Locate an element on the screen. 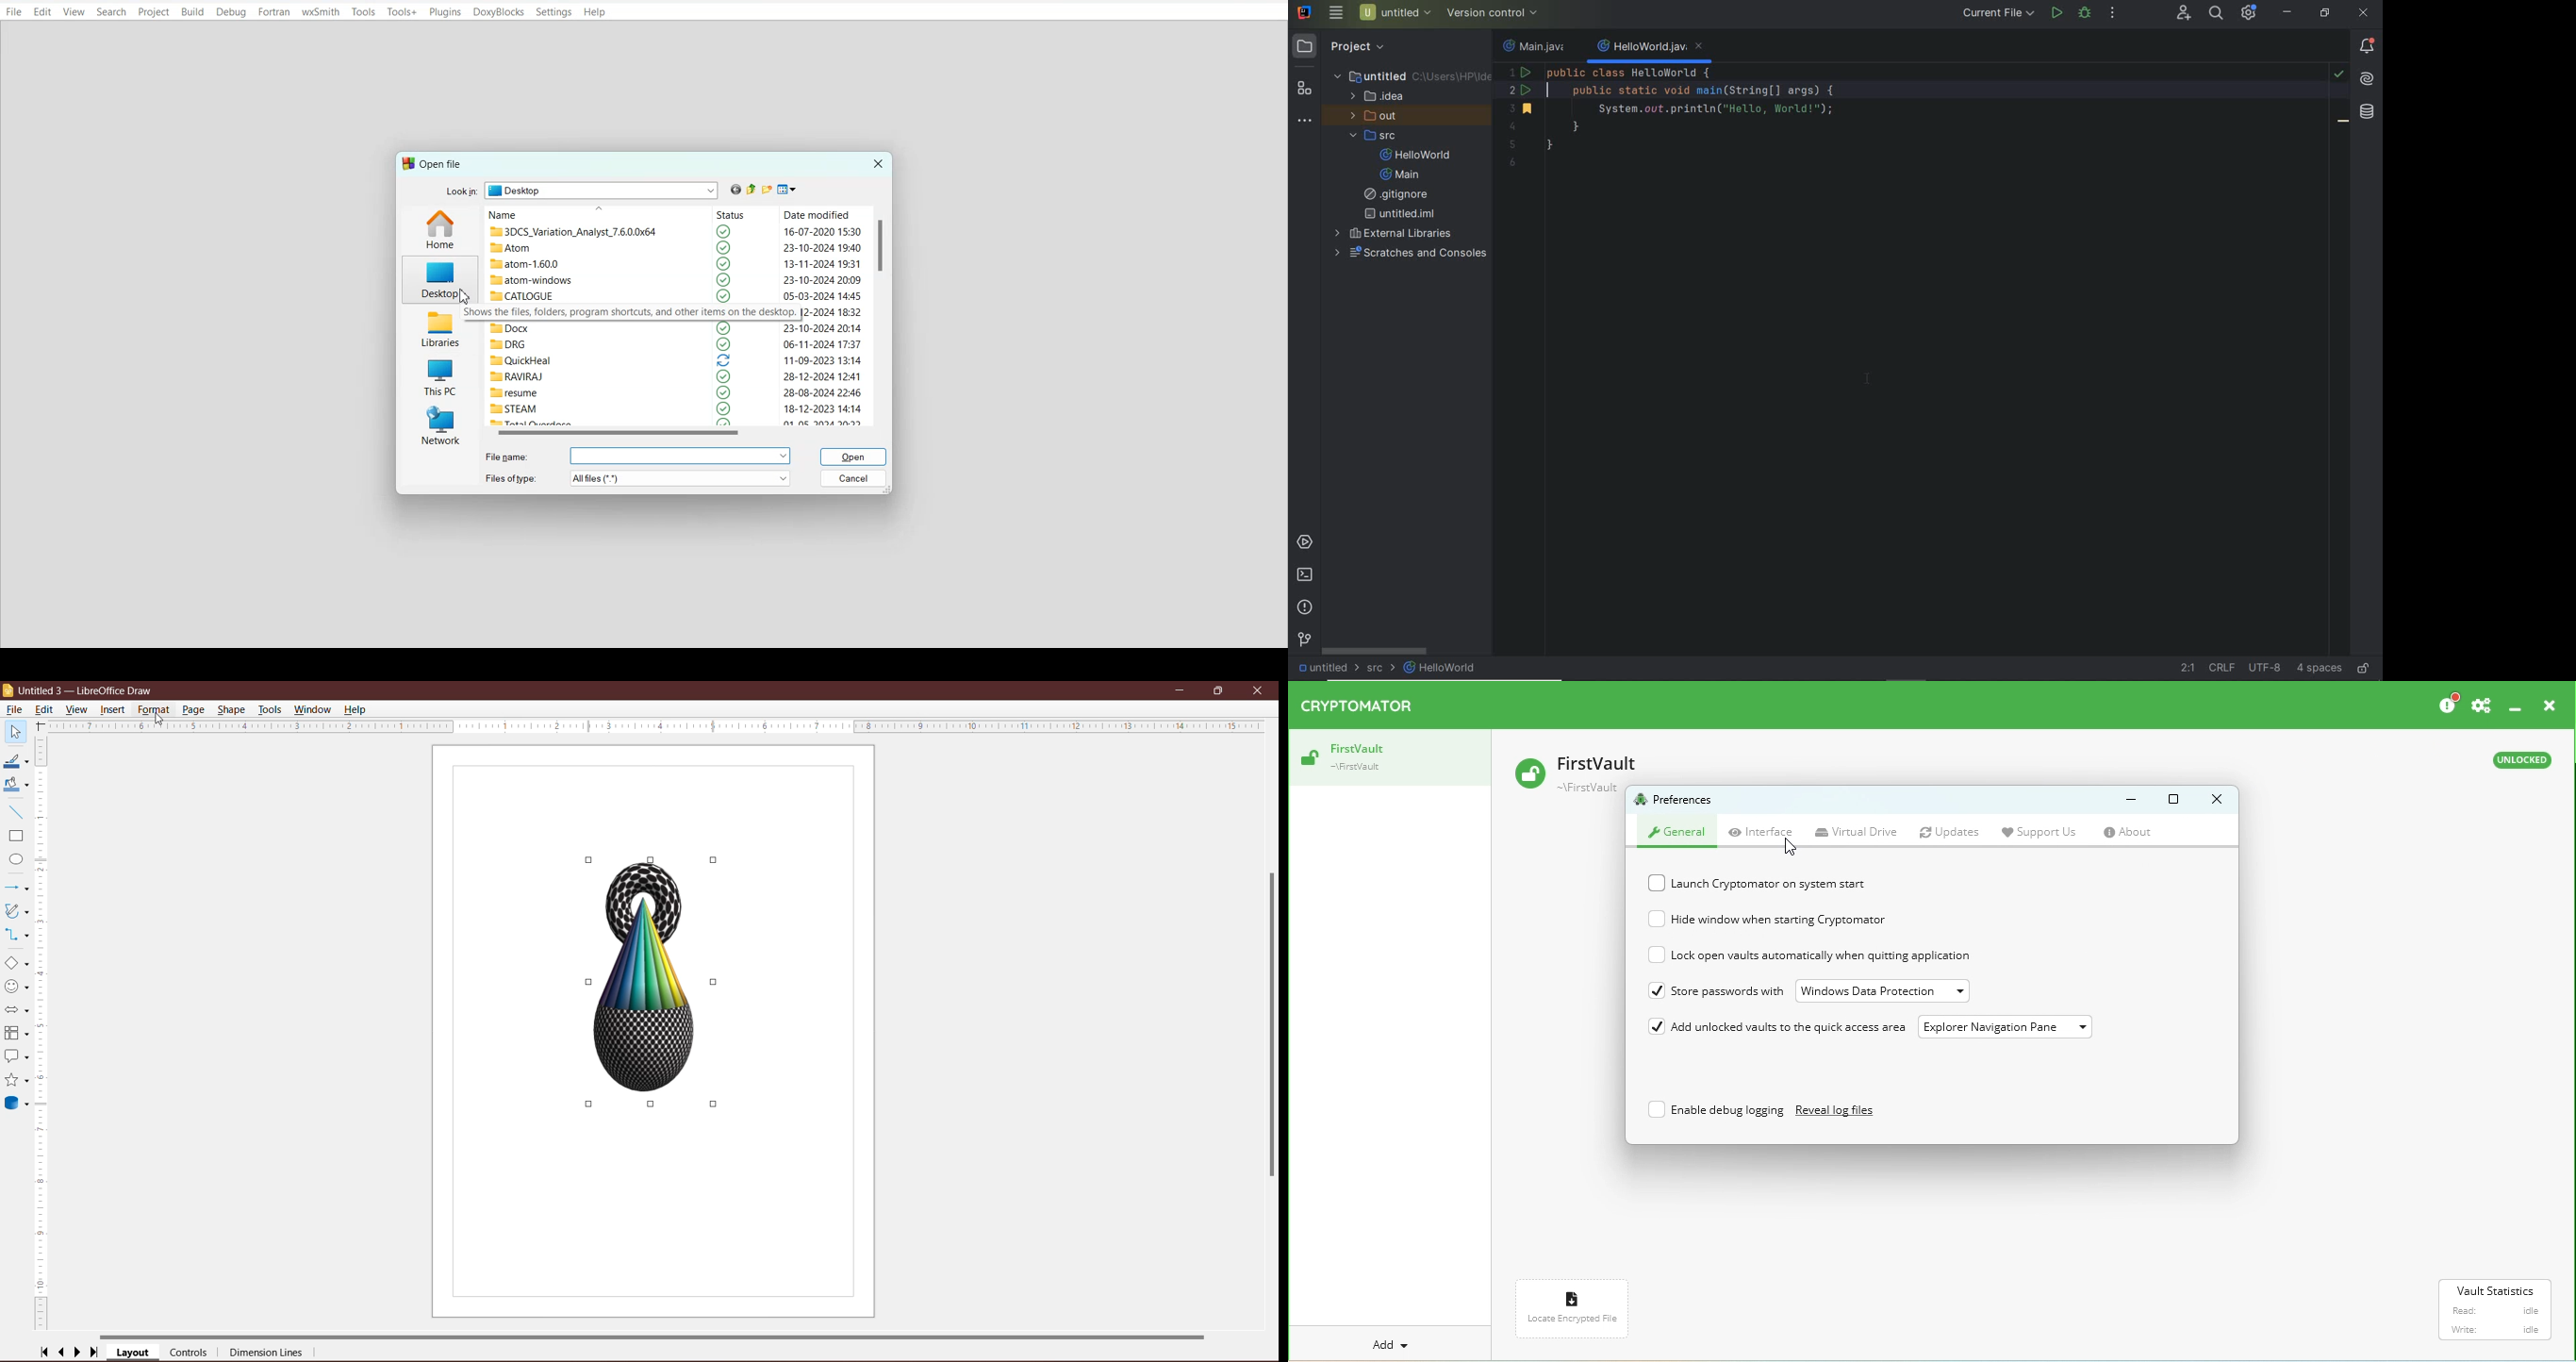  Controls is located at coordinates (189, 1353).